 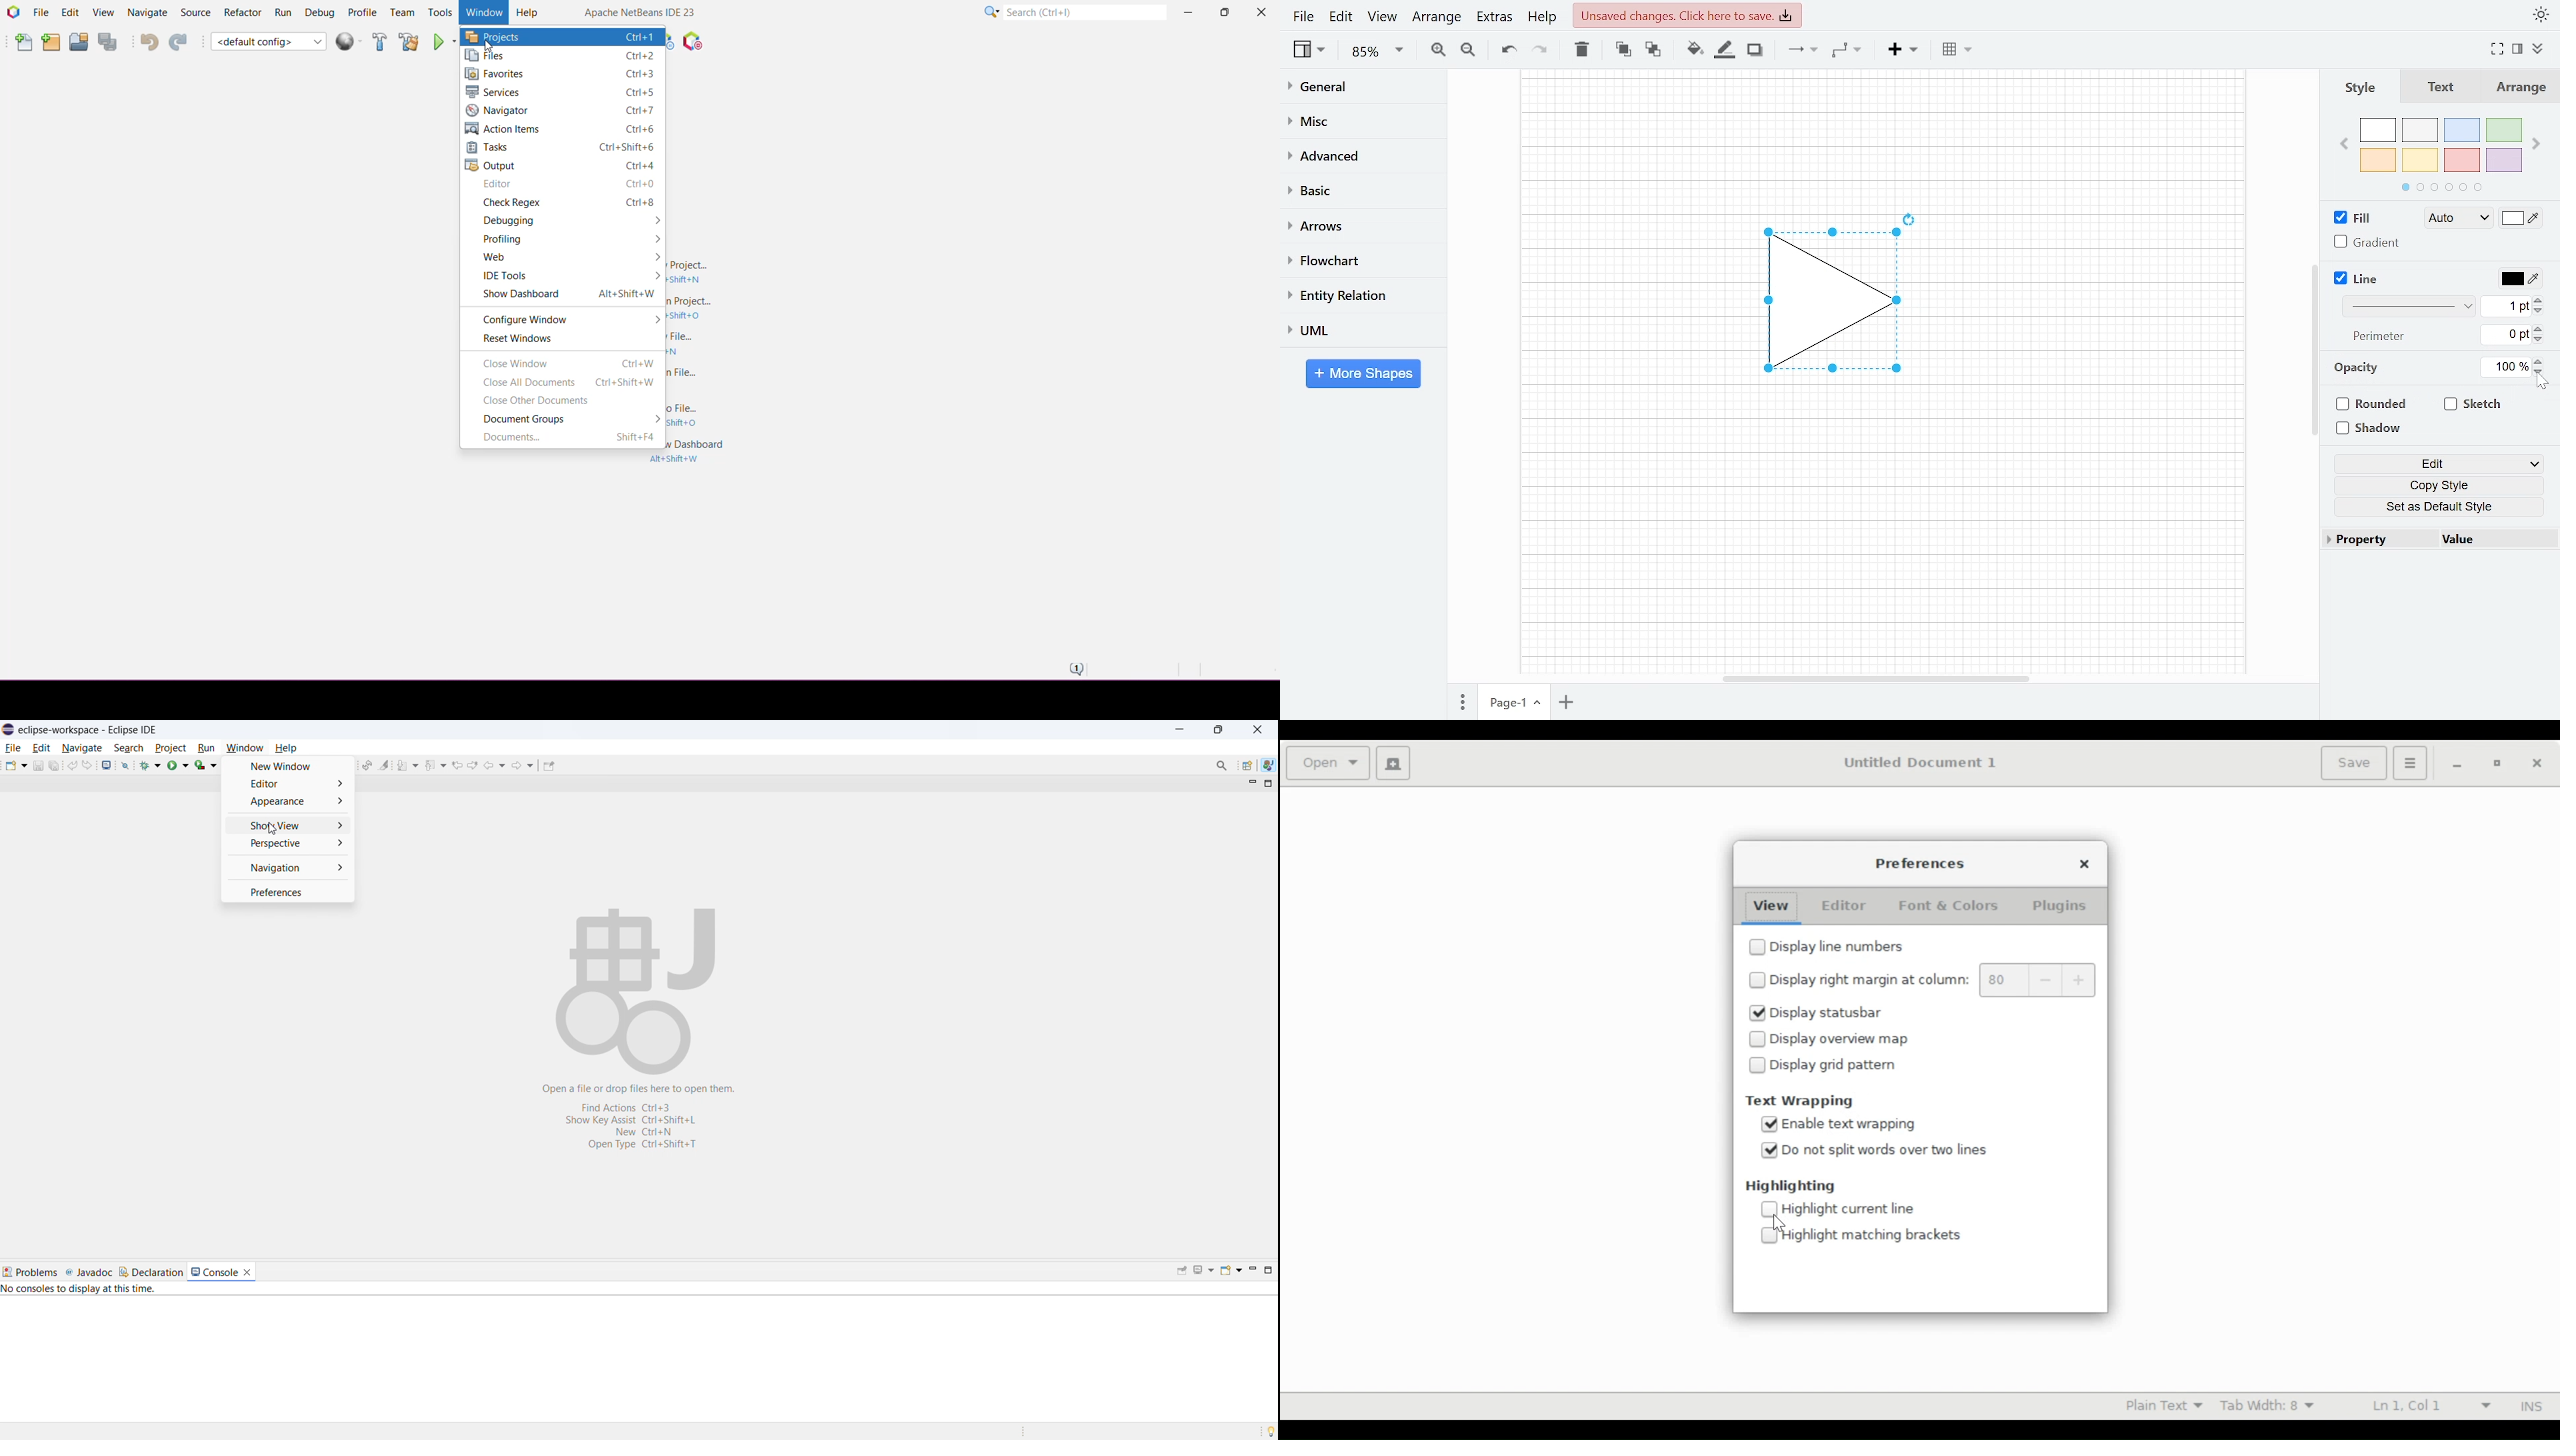 I want to click on INcrease line width, so click(x=2541, y=297).